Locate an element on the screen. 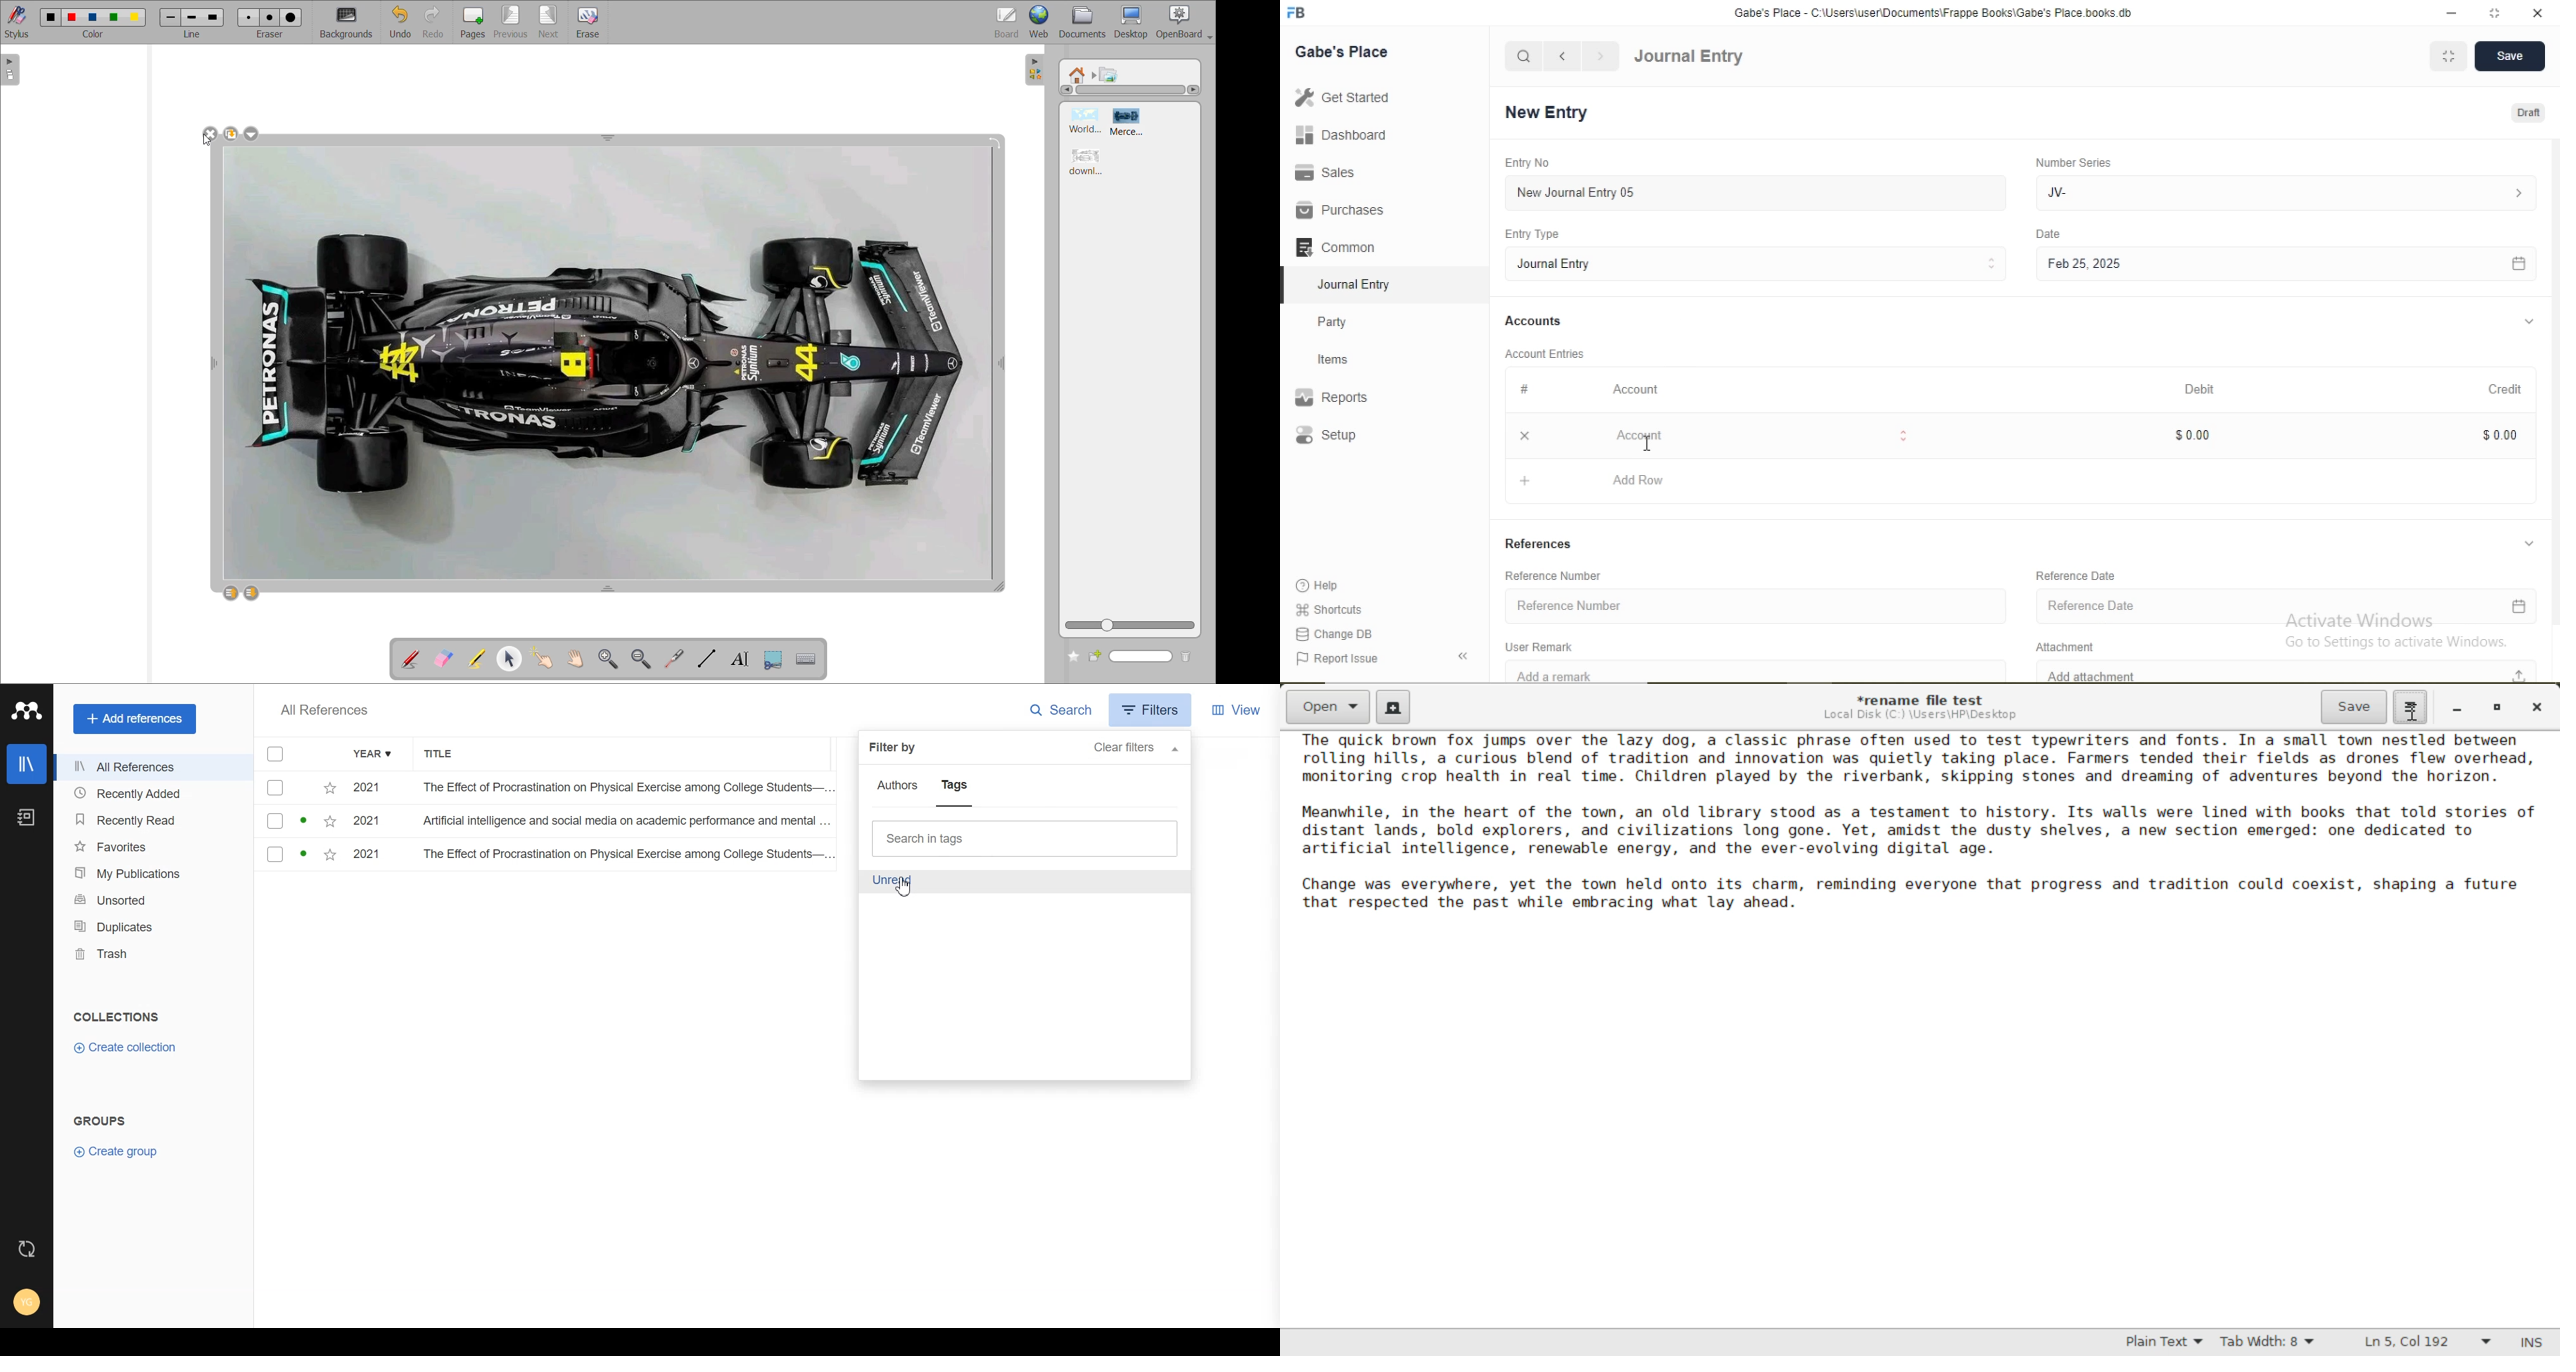 This screenshot has width=2576, height=1372. highlight is located at coordinates (478, 659).